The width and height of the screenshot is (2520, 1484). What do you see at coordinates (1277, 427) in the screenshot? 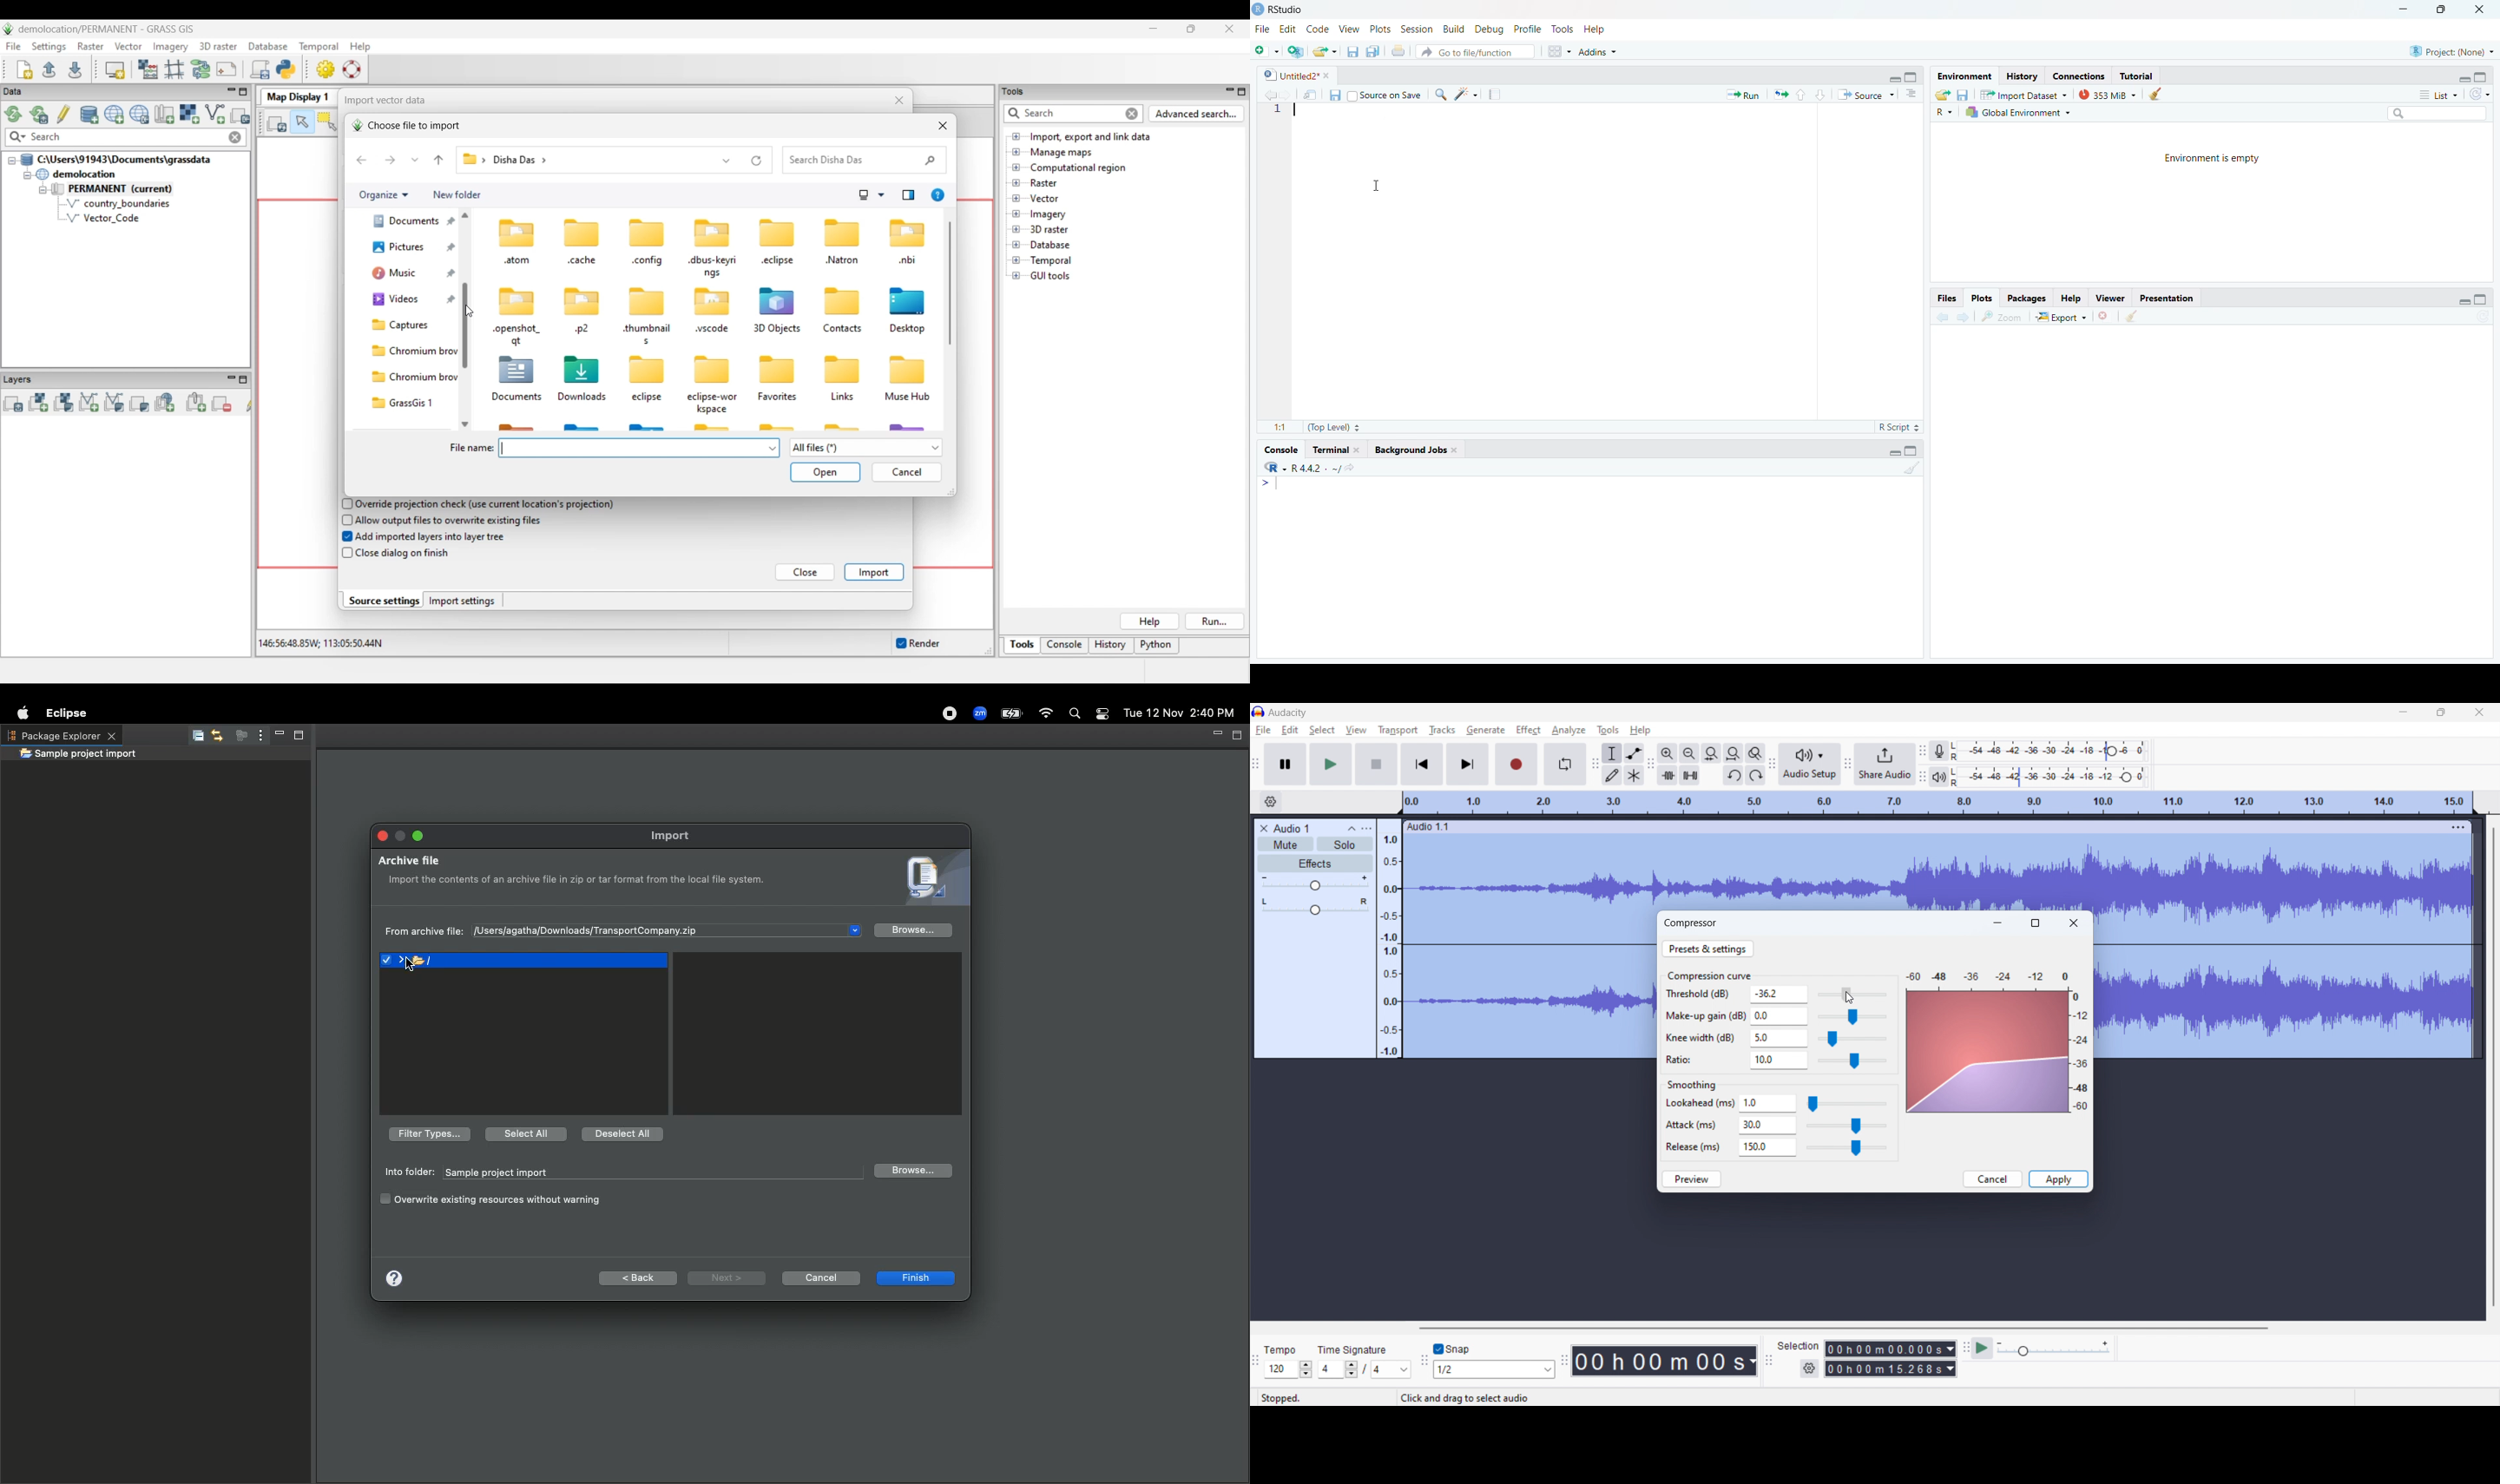
I see `1:1` at bounding box center [1277, 427].